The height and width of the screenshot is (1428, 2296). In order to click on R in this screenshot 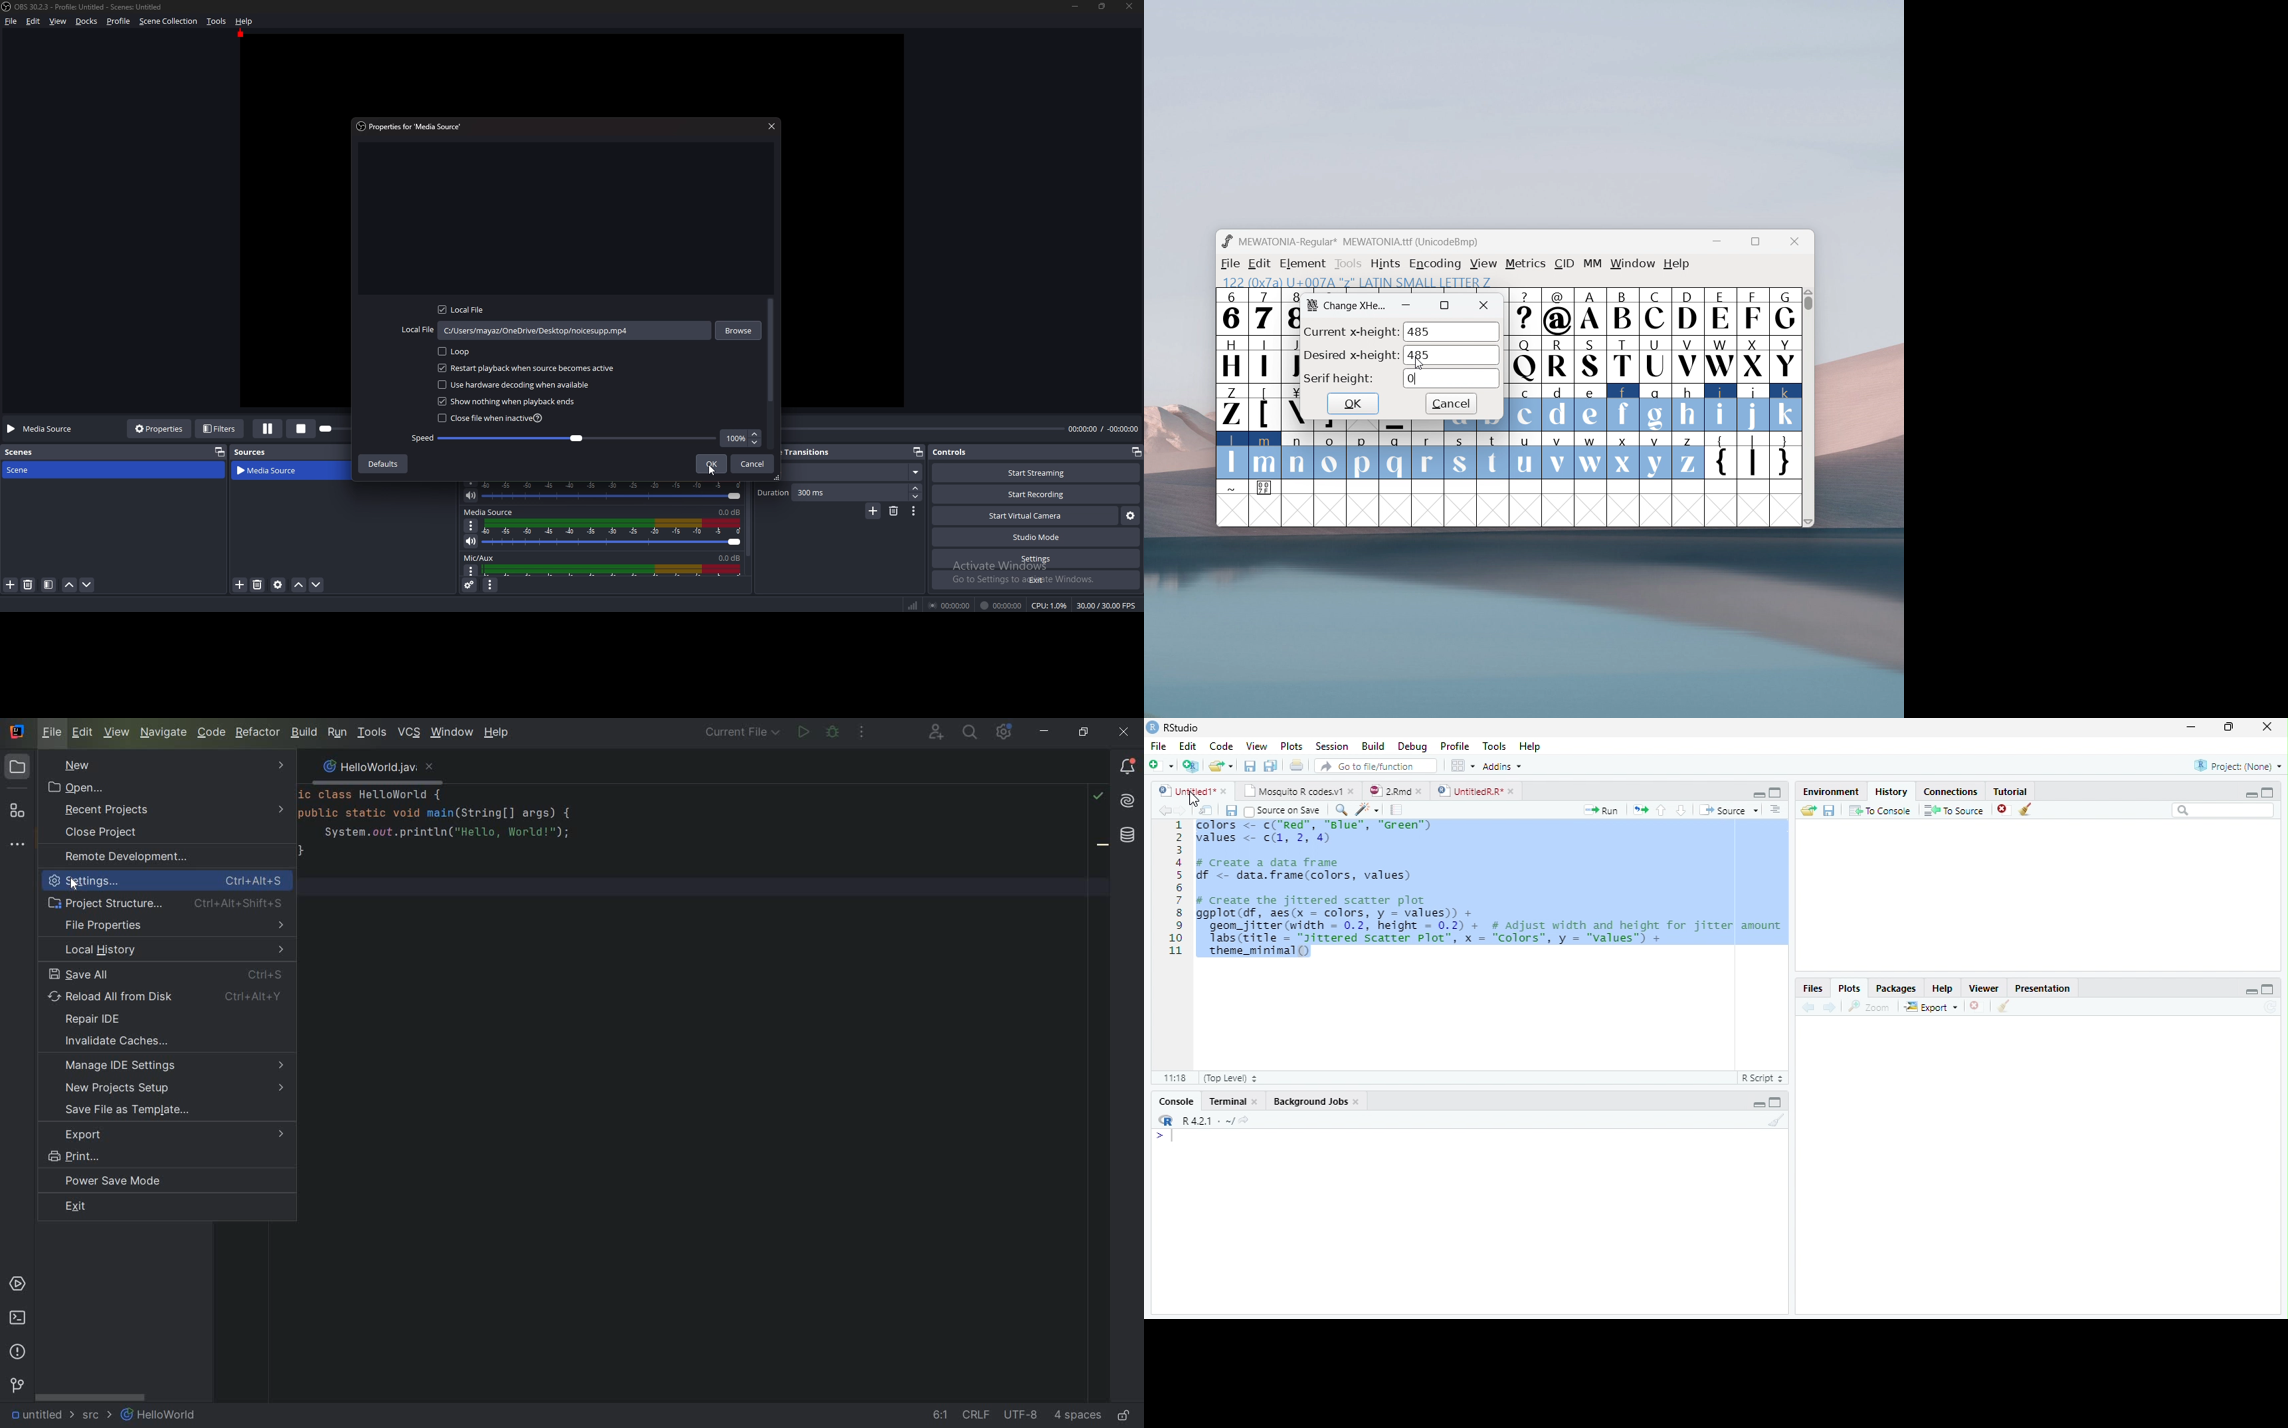, I will do `click(1165, 1121)`.